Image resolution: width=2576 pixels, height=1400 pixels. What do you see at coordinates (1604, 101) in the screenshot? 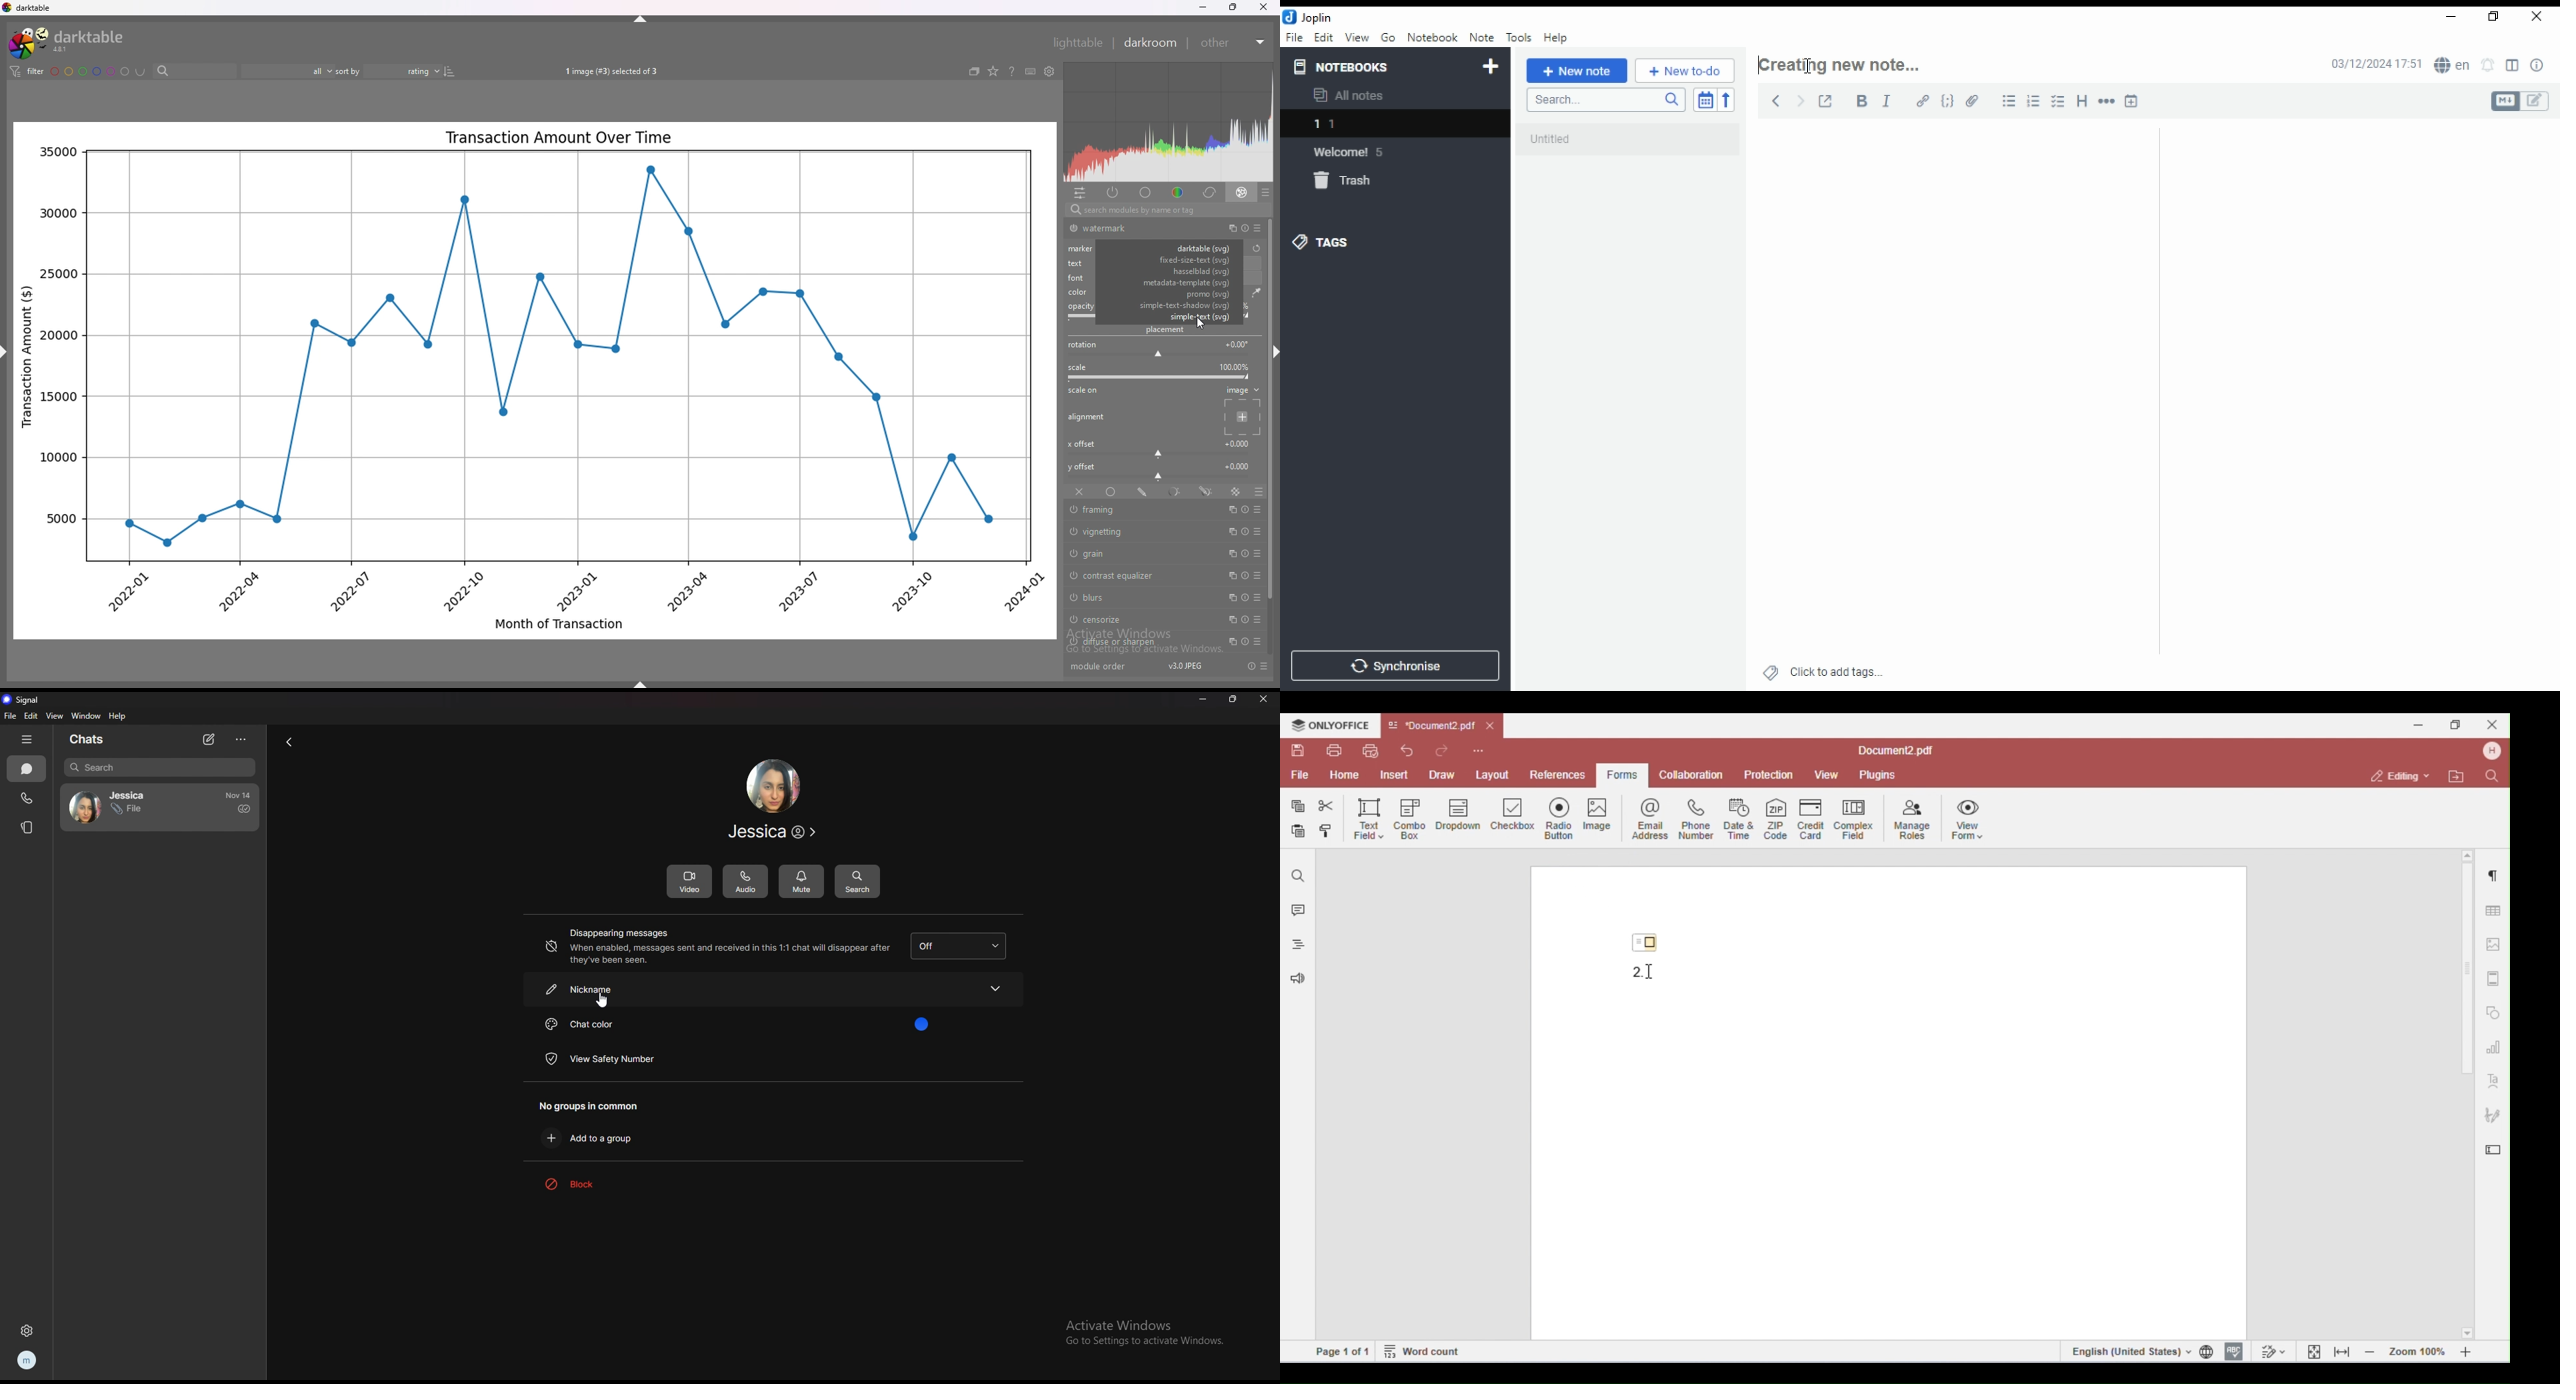
I see `search` at bounding box center [1604, 101].